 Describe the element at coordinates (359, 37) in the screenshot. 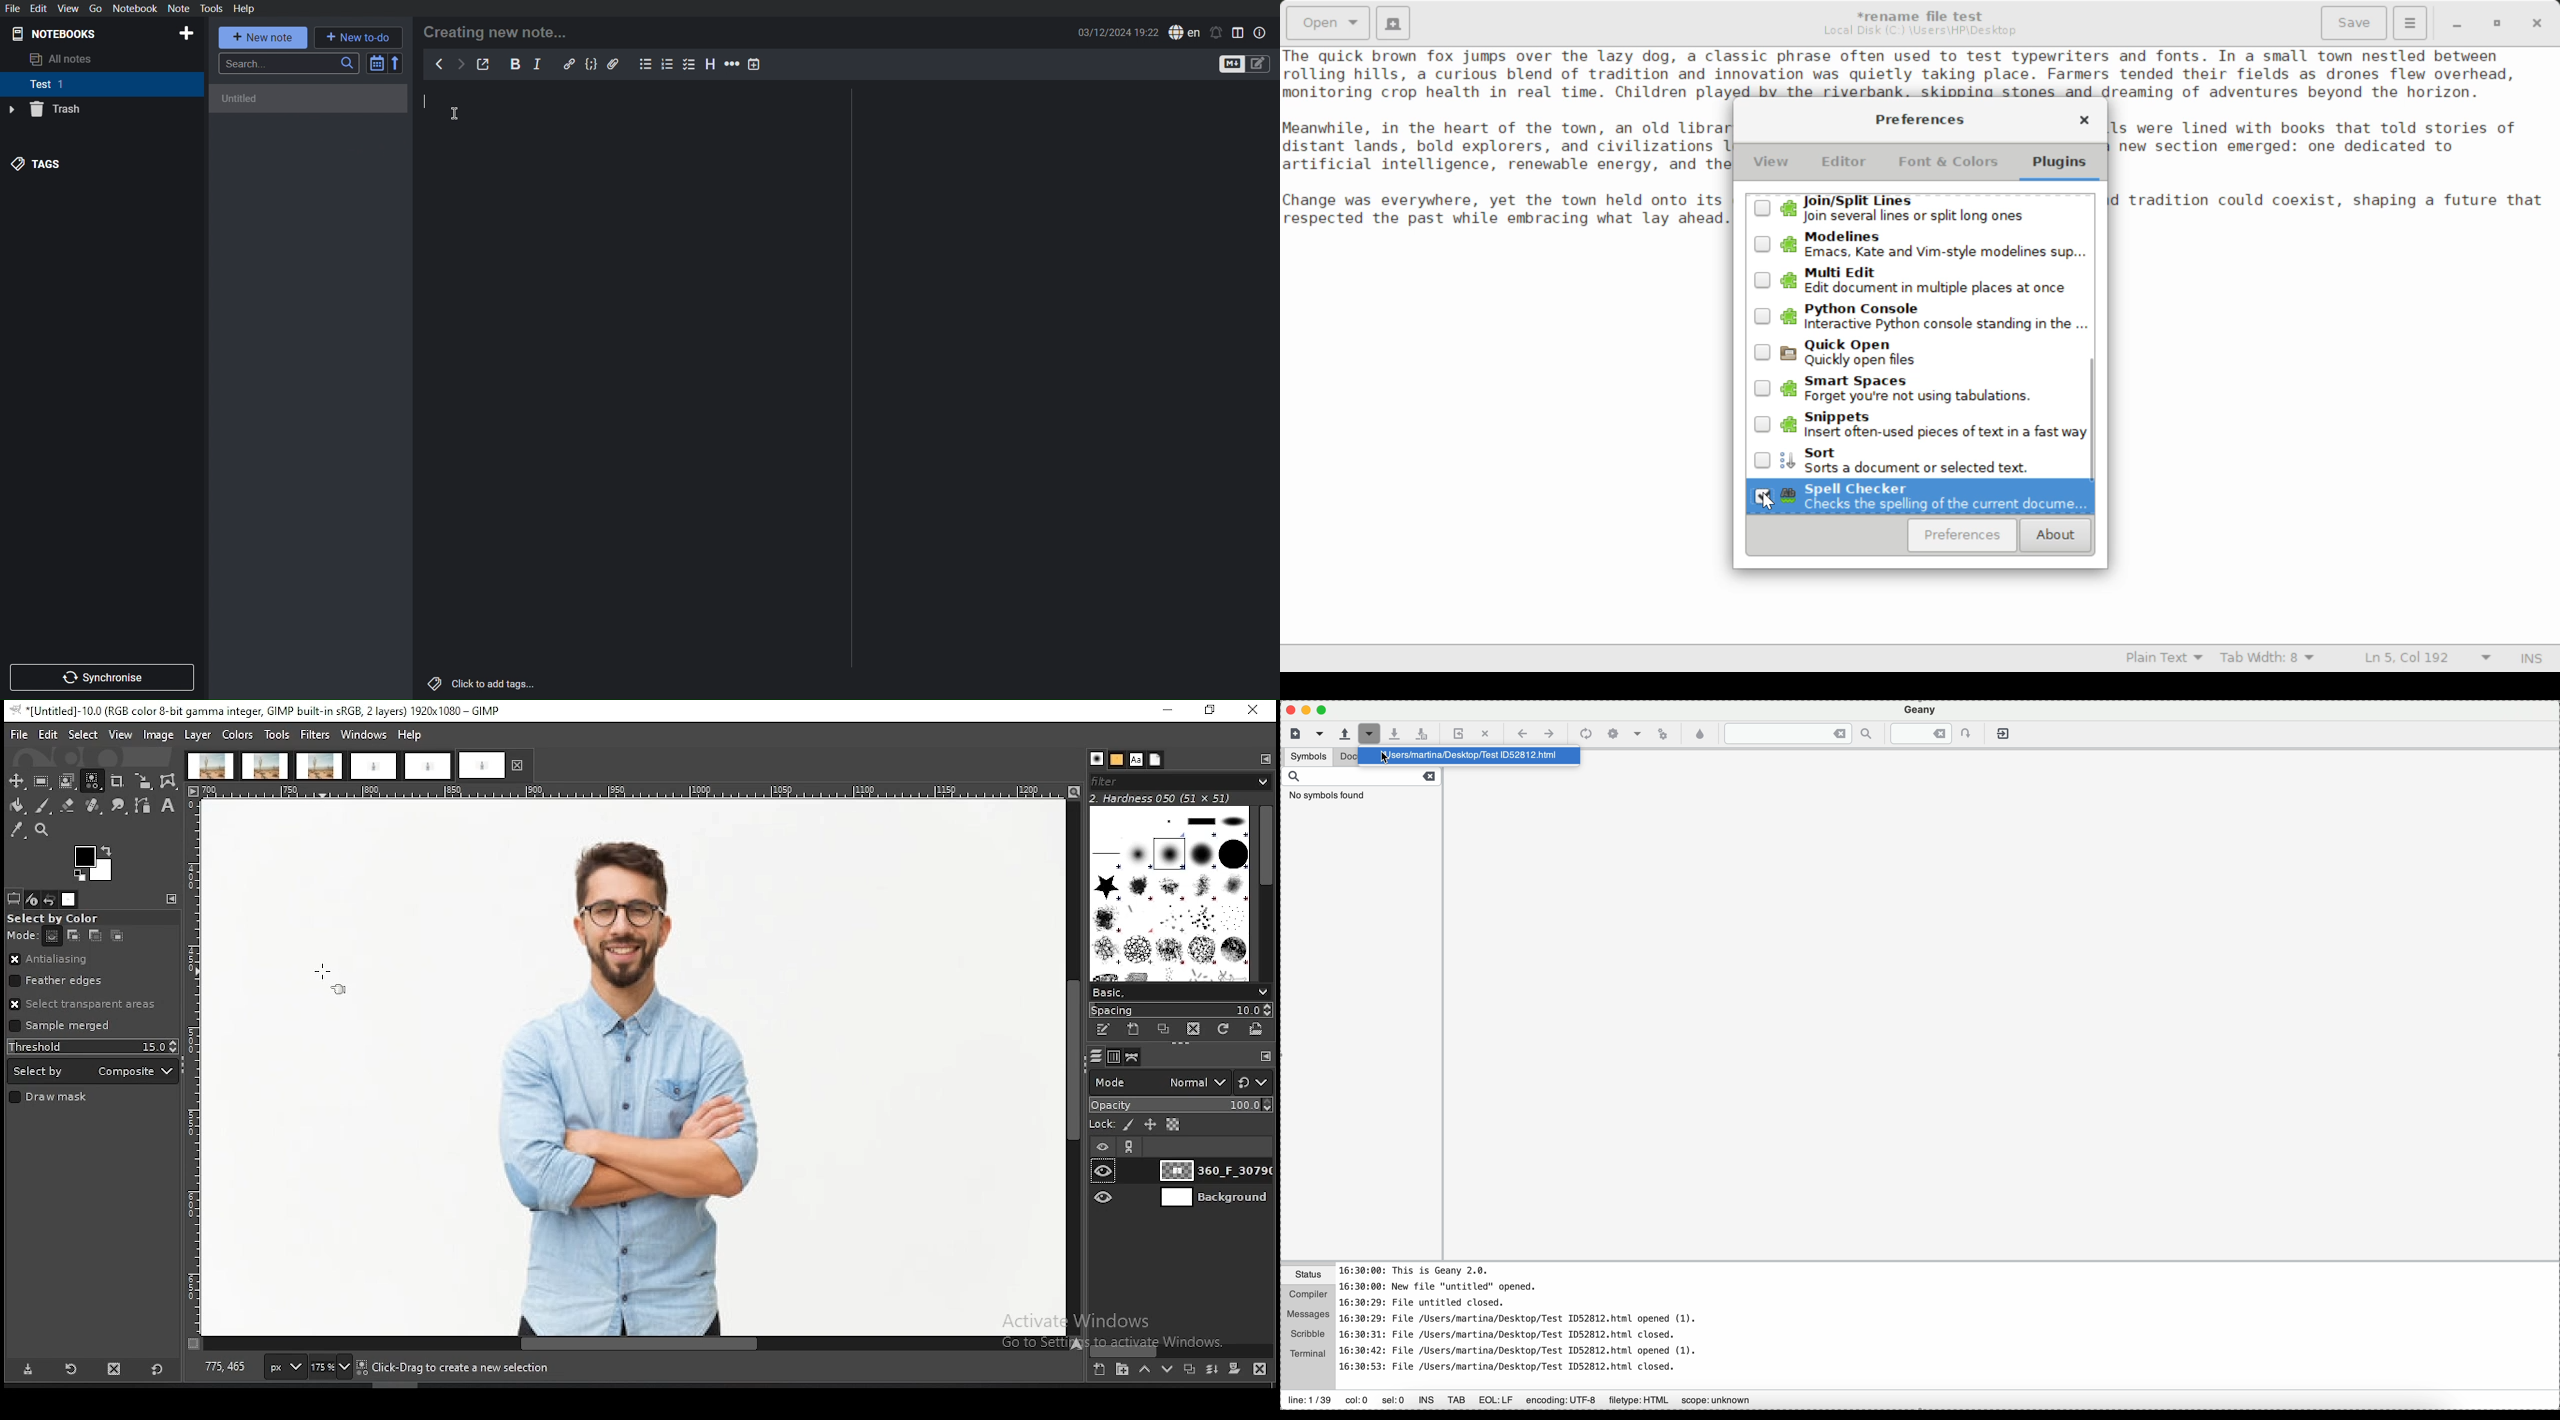

I see `New to-do` at that location.